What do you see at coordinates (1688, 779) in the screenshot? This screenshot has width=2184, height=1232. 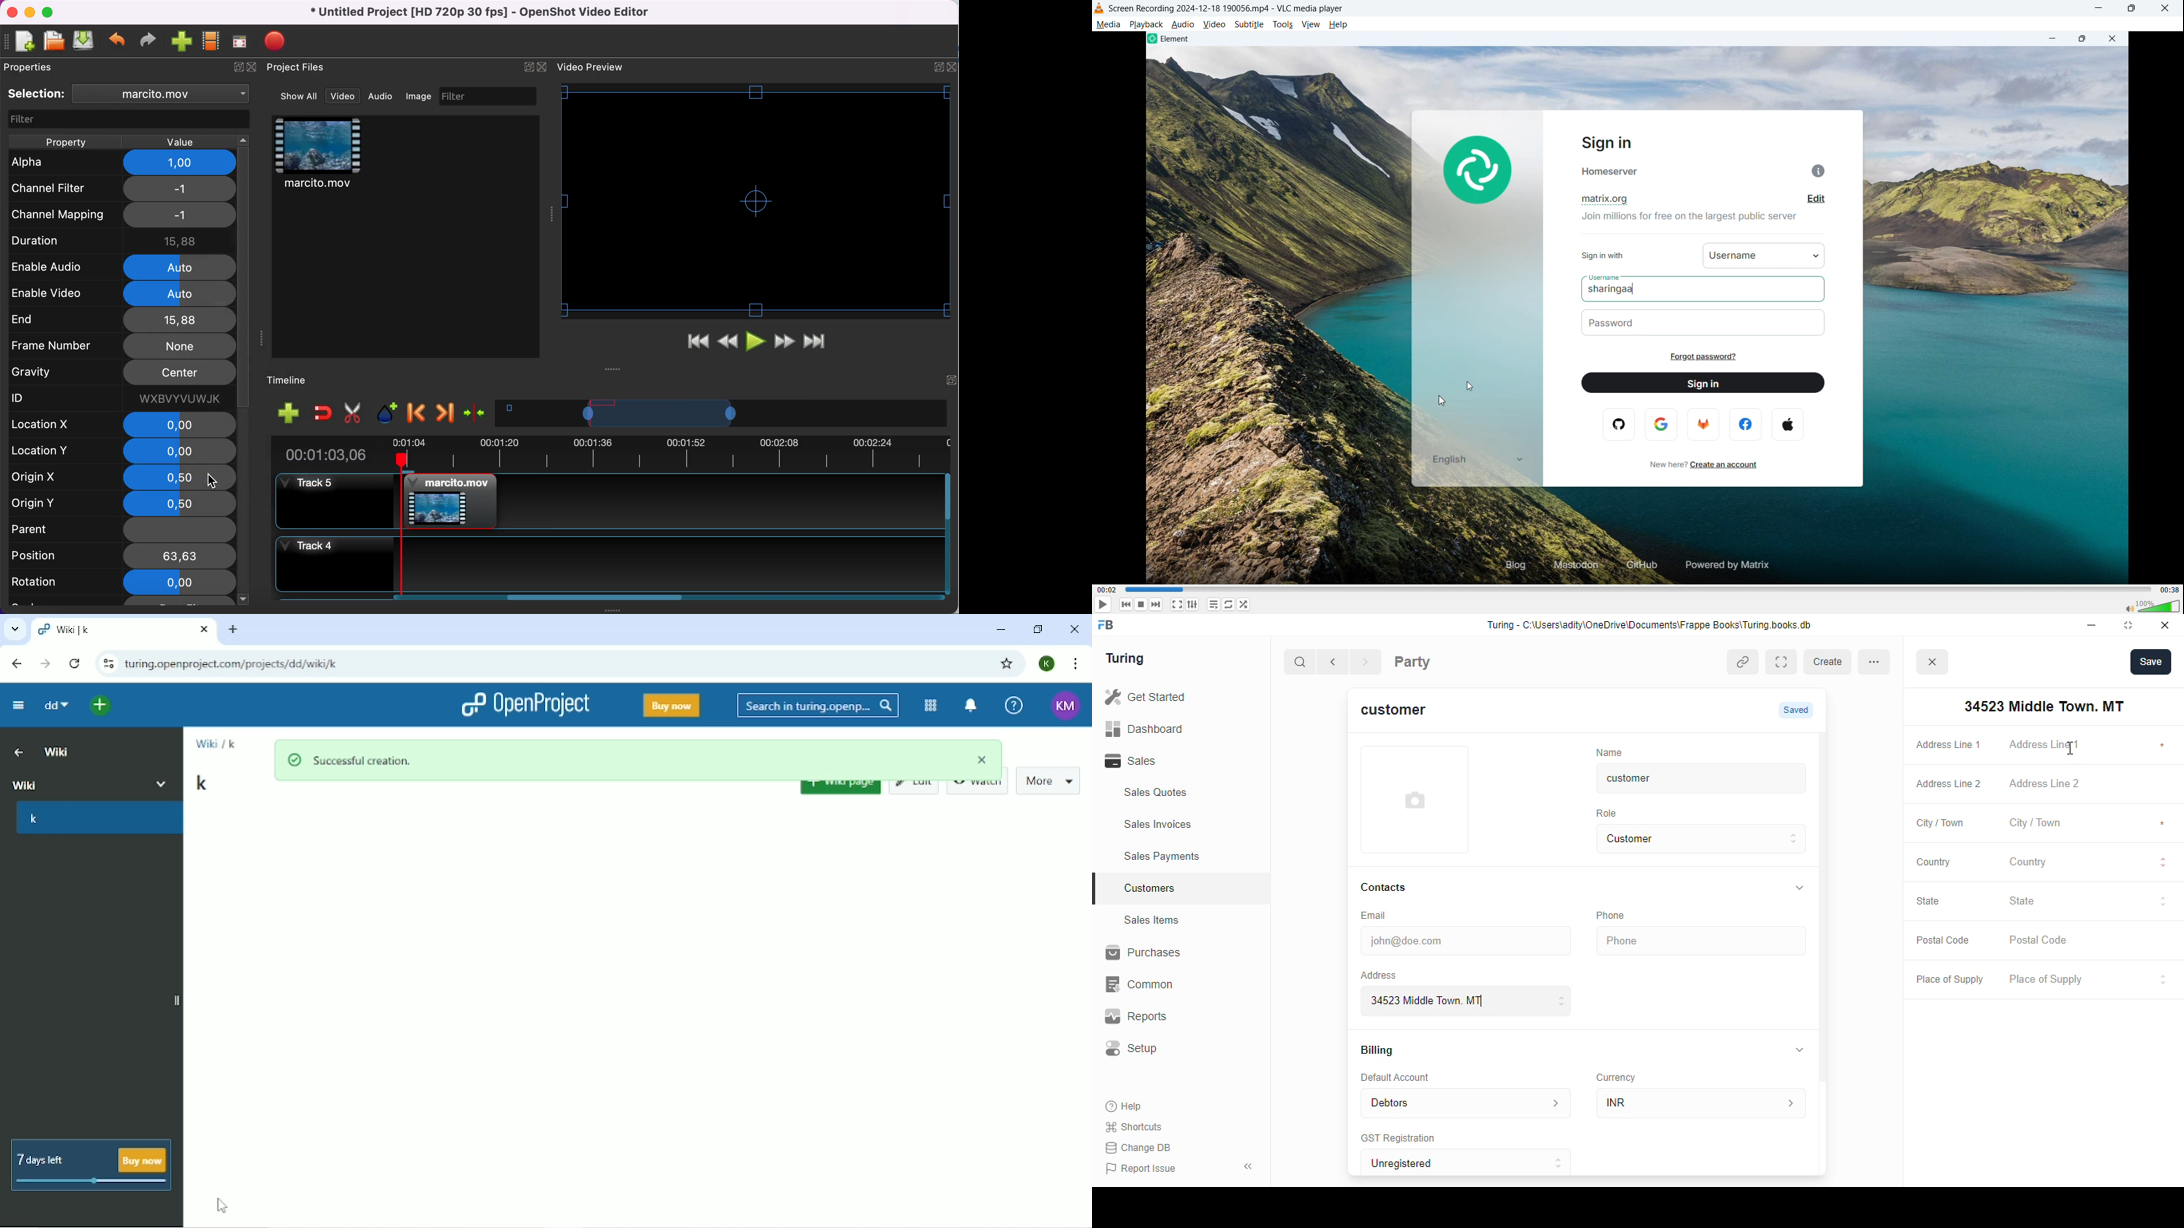 I see `customer` at bounding box center [1688, 779].